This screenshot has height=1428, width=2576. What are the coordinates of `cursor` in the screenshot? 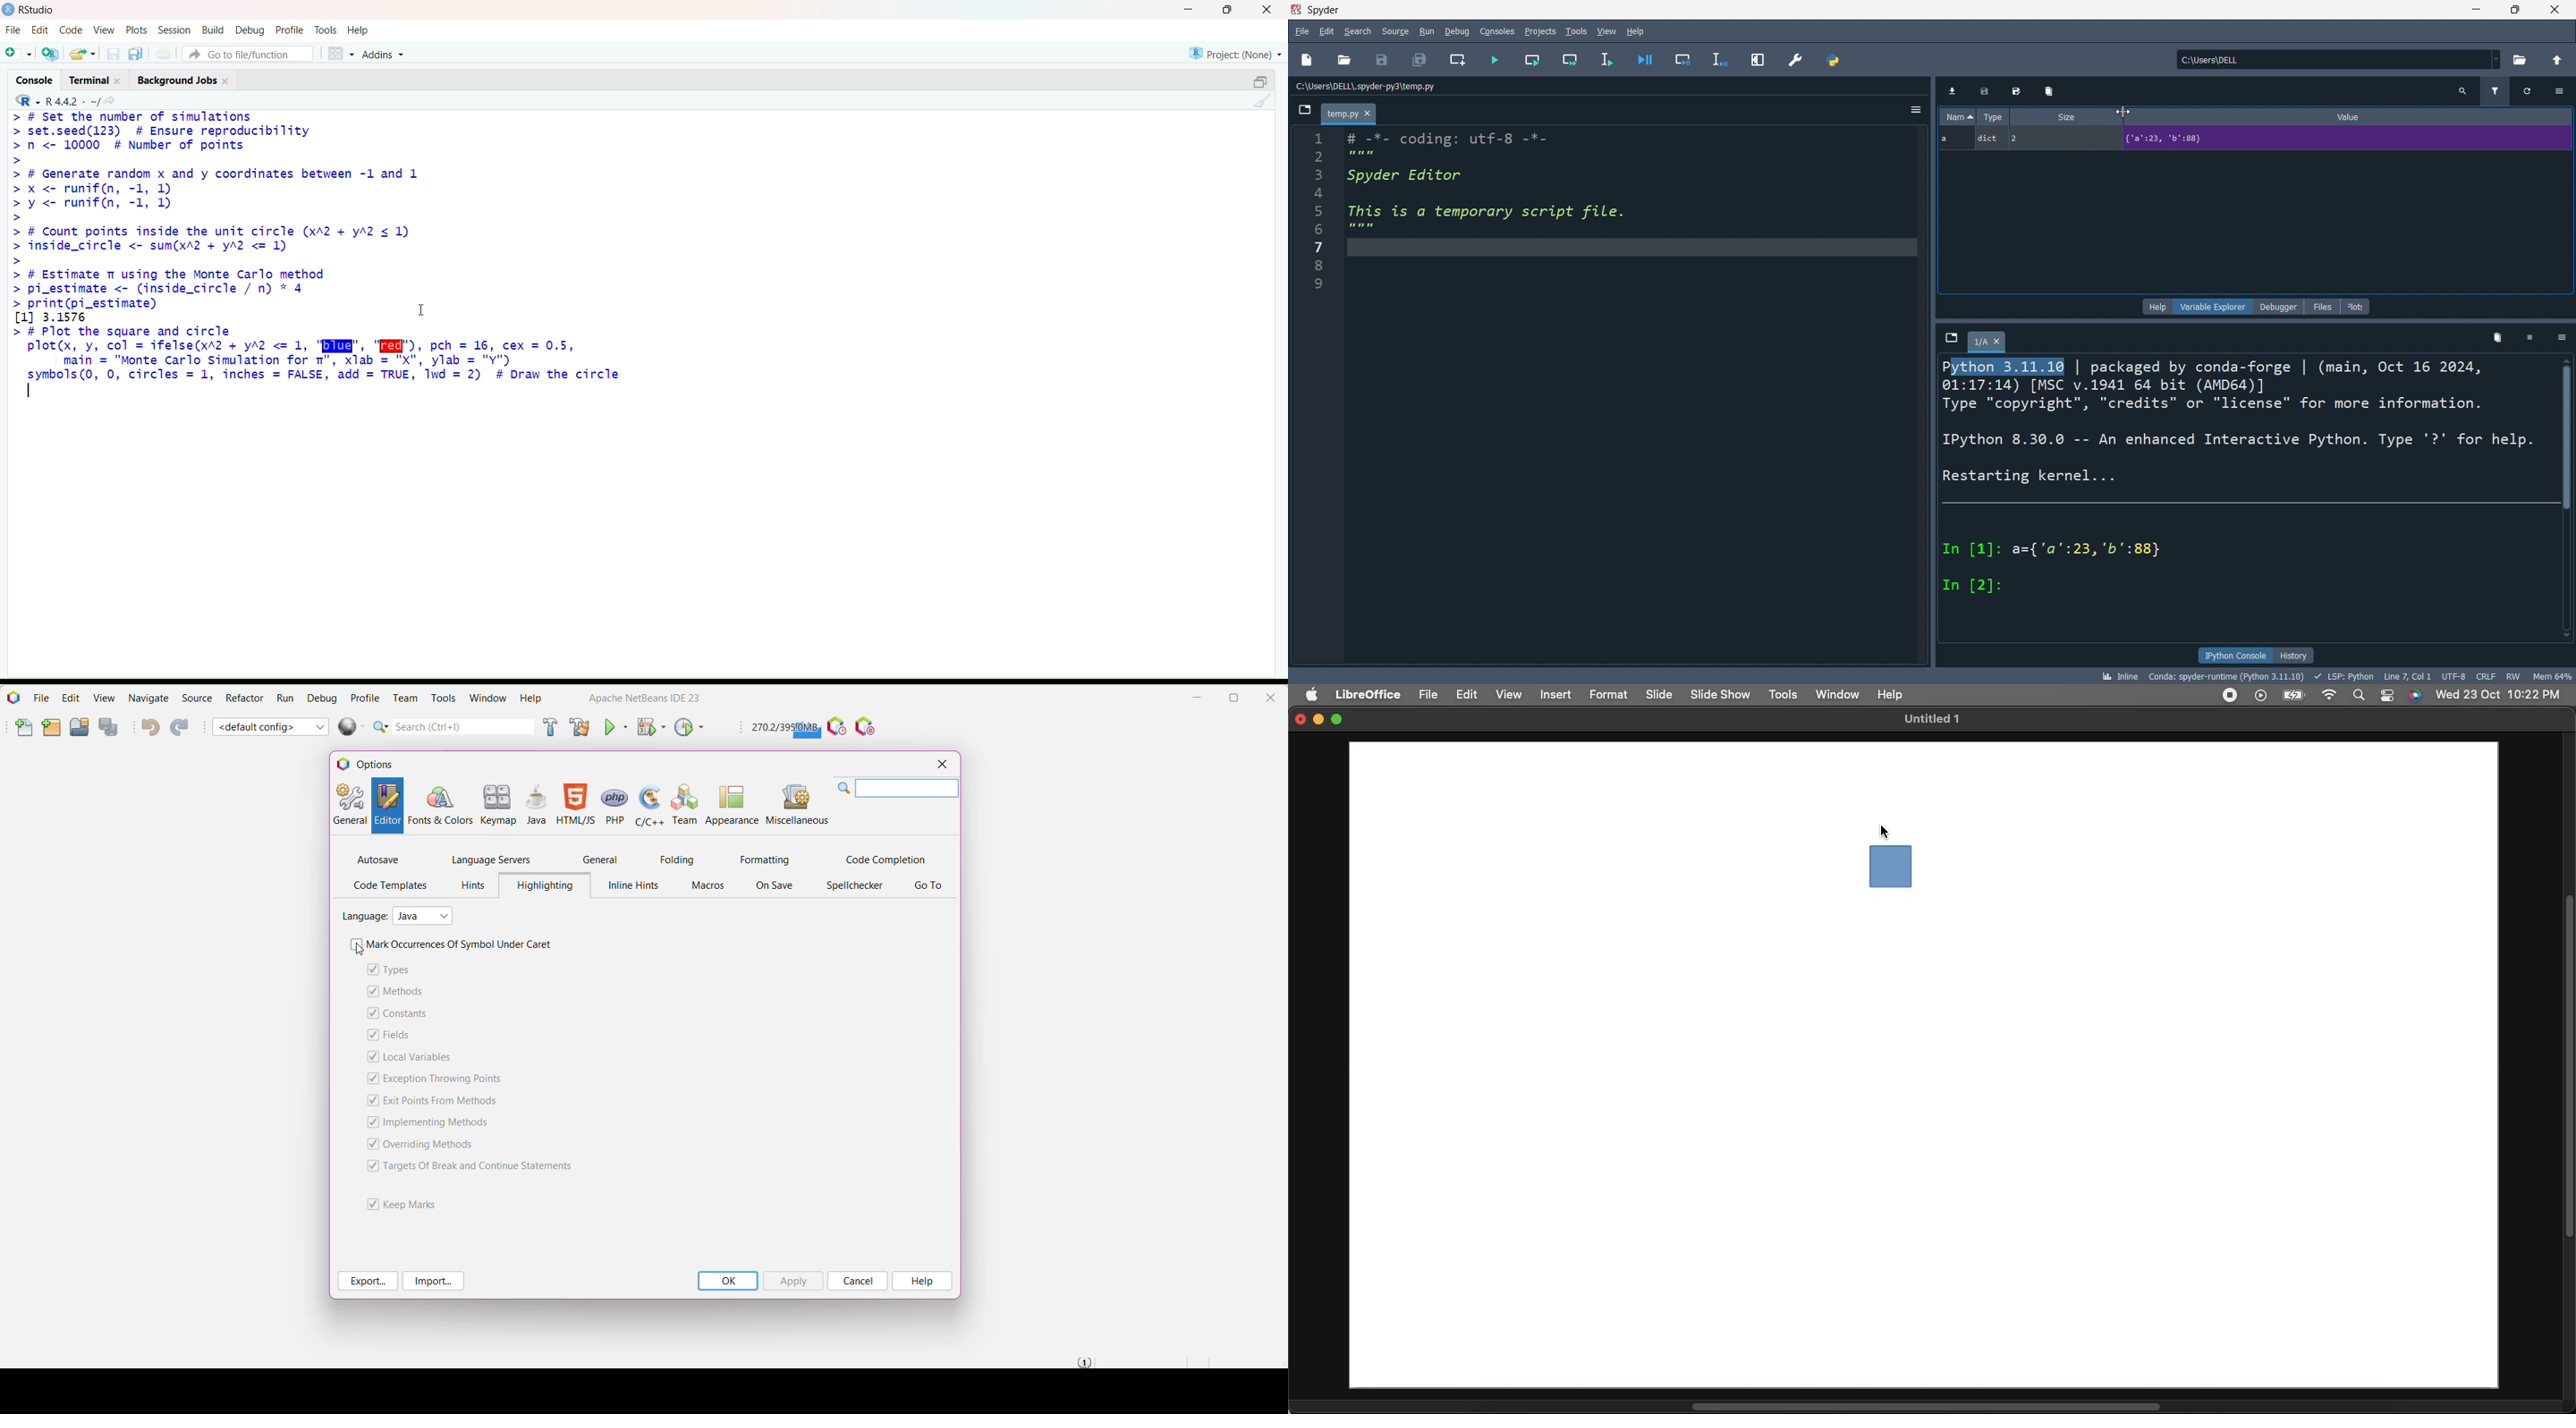 It's located at (356, 951).